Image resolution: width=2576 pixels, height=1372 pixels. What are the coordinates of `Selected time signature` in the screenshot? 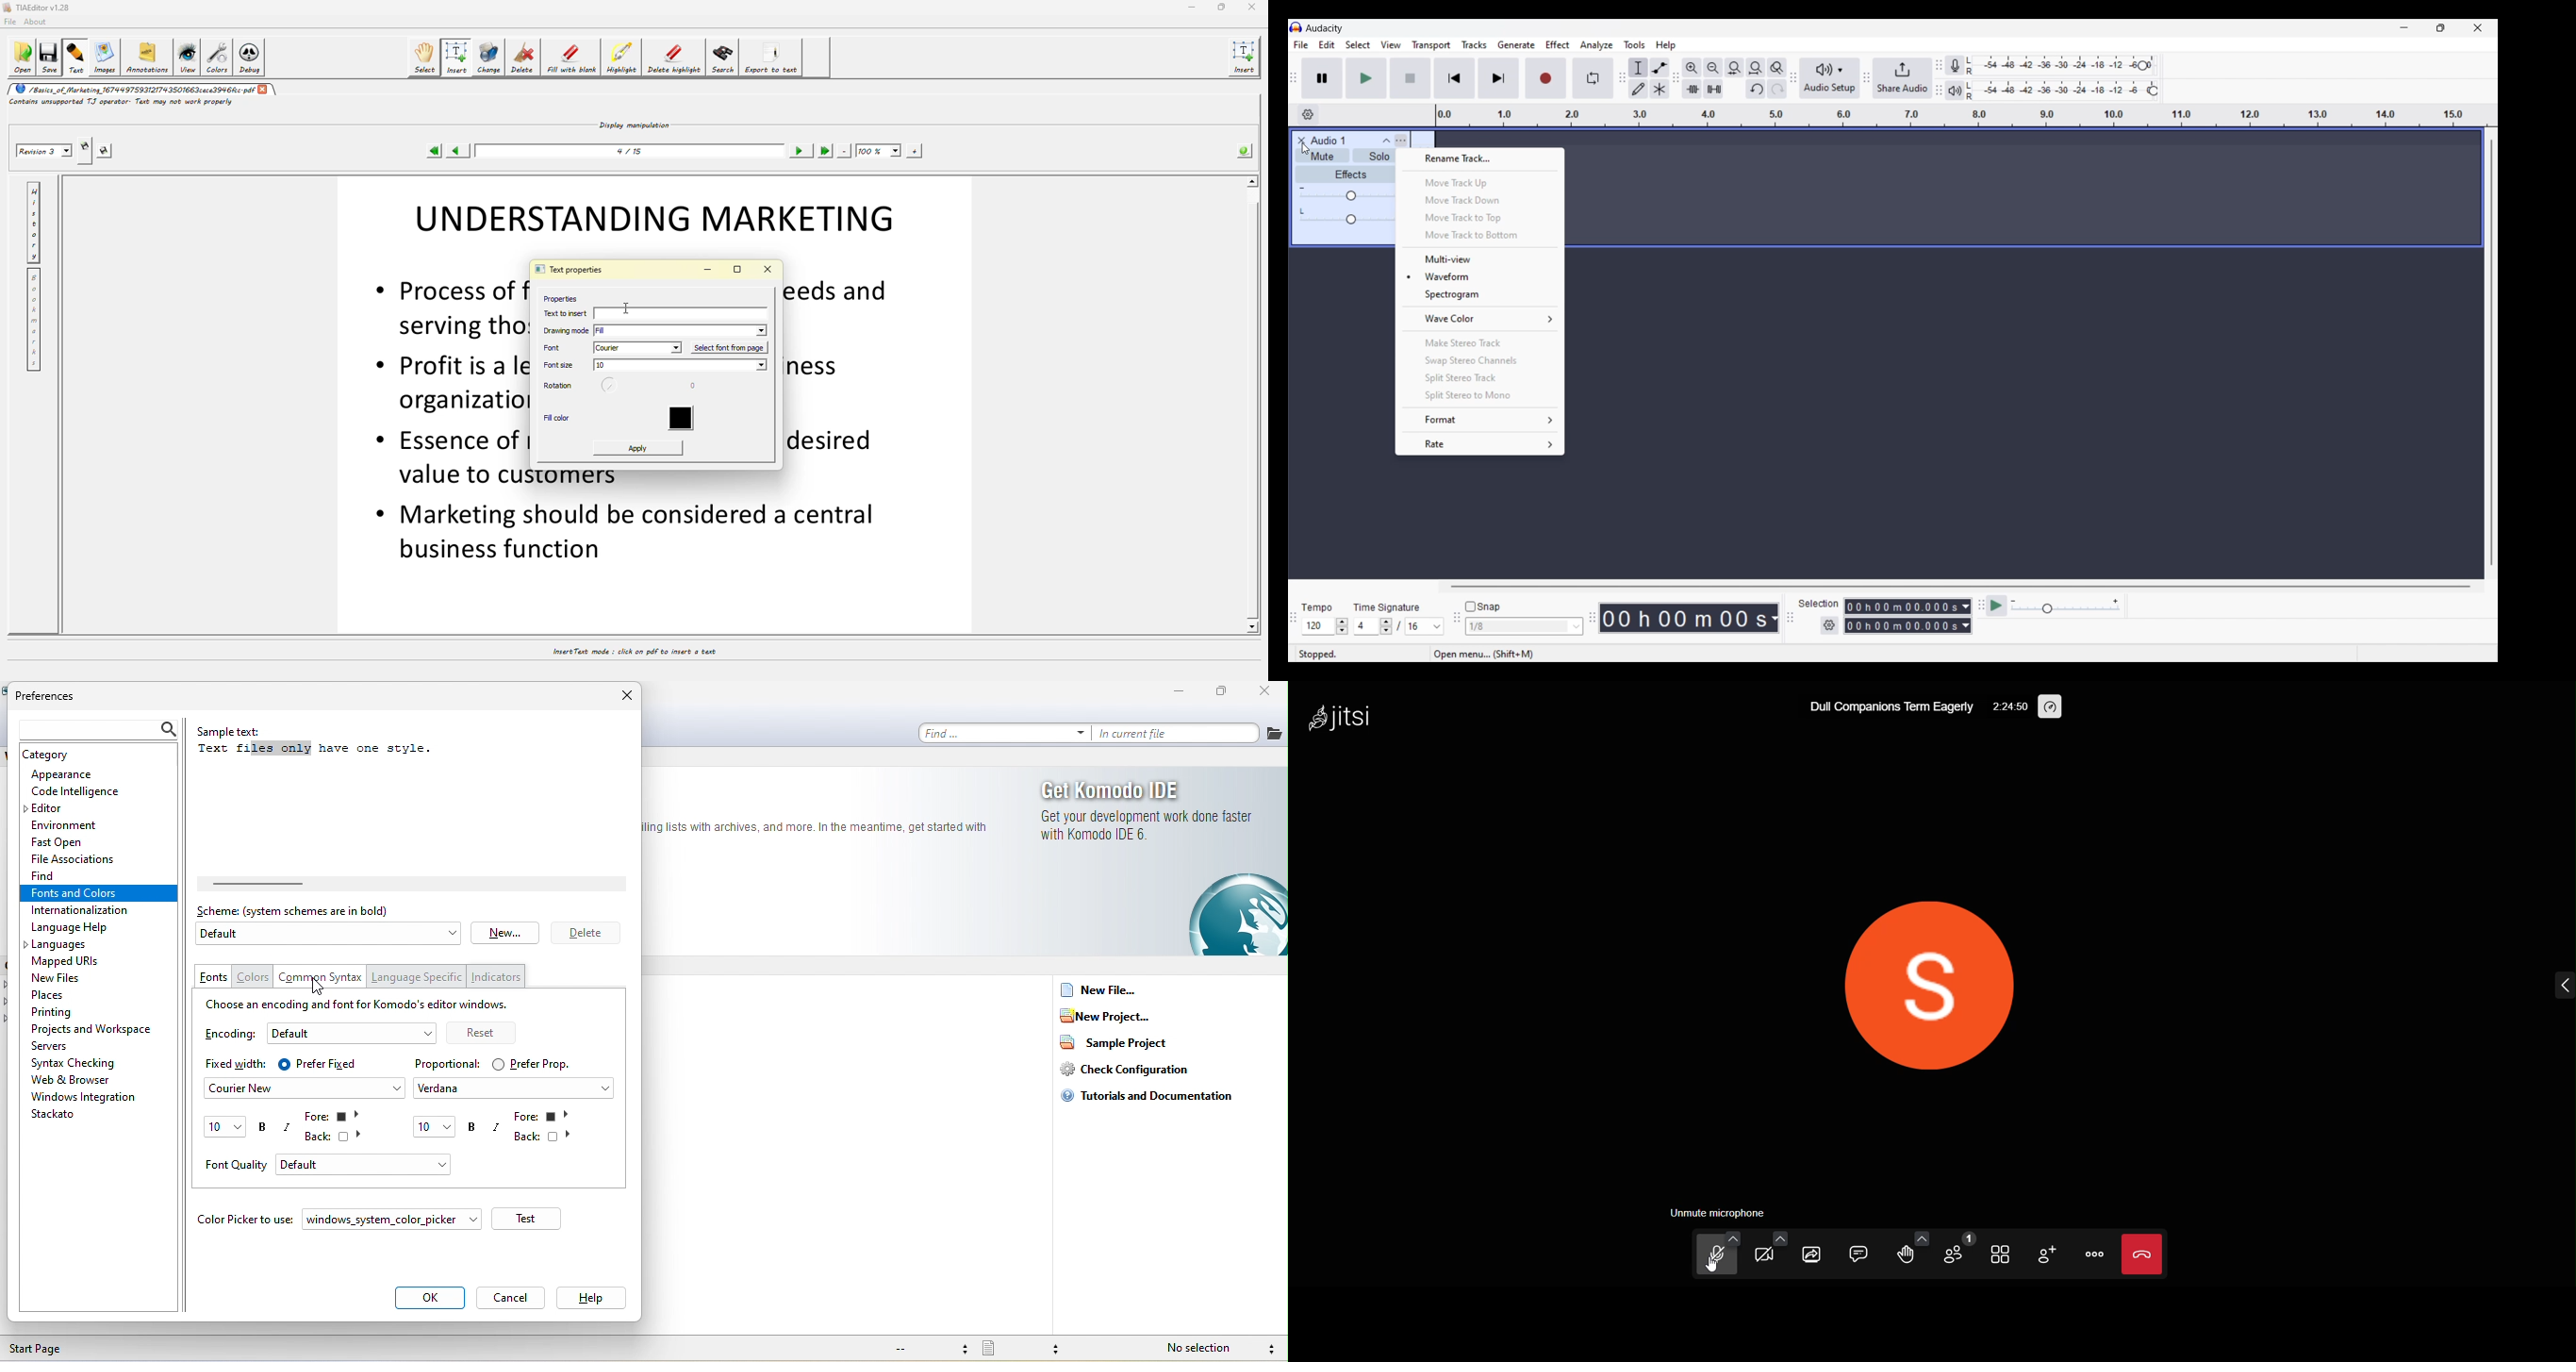 It's located at (1418, 627).